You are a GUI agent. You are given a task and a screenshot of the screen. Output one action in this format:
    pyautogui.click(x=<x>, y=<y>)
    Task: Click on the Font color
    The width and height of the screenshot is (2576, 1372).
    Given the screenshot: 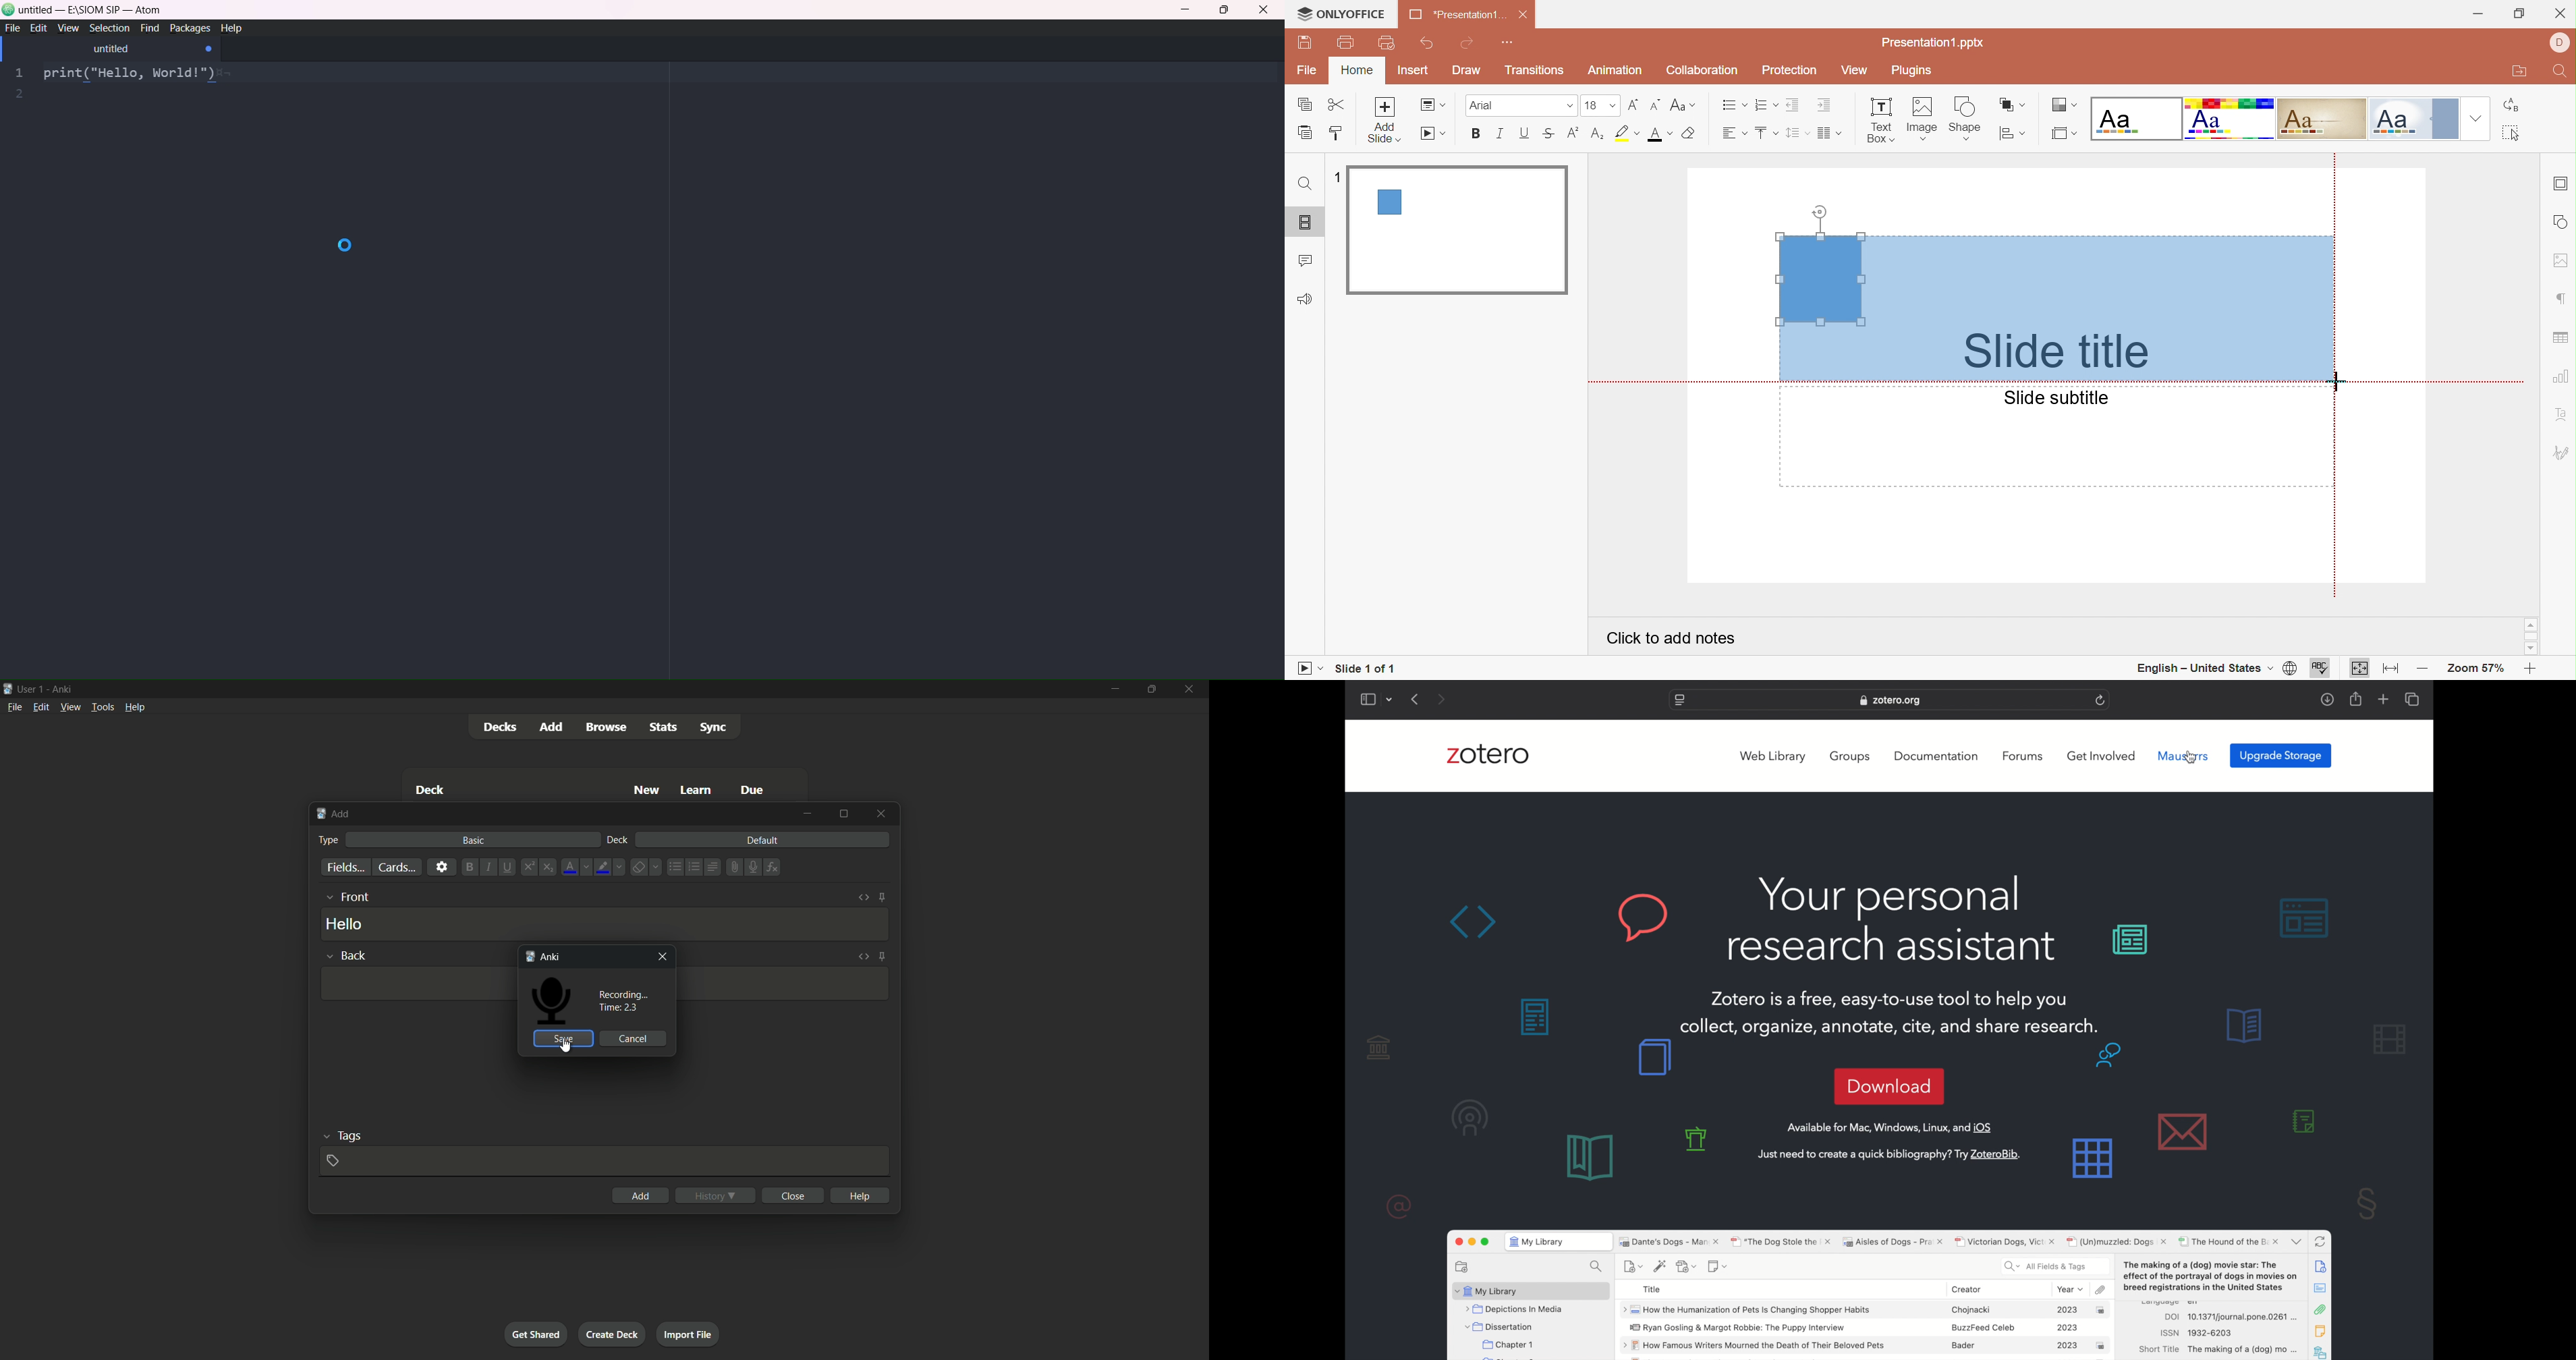 What is the action you would take?
    pyautogui.click(x=1661, y=134)
    